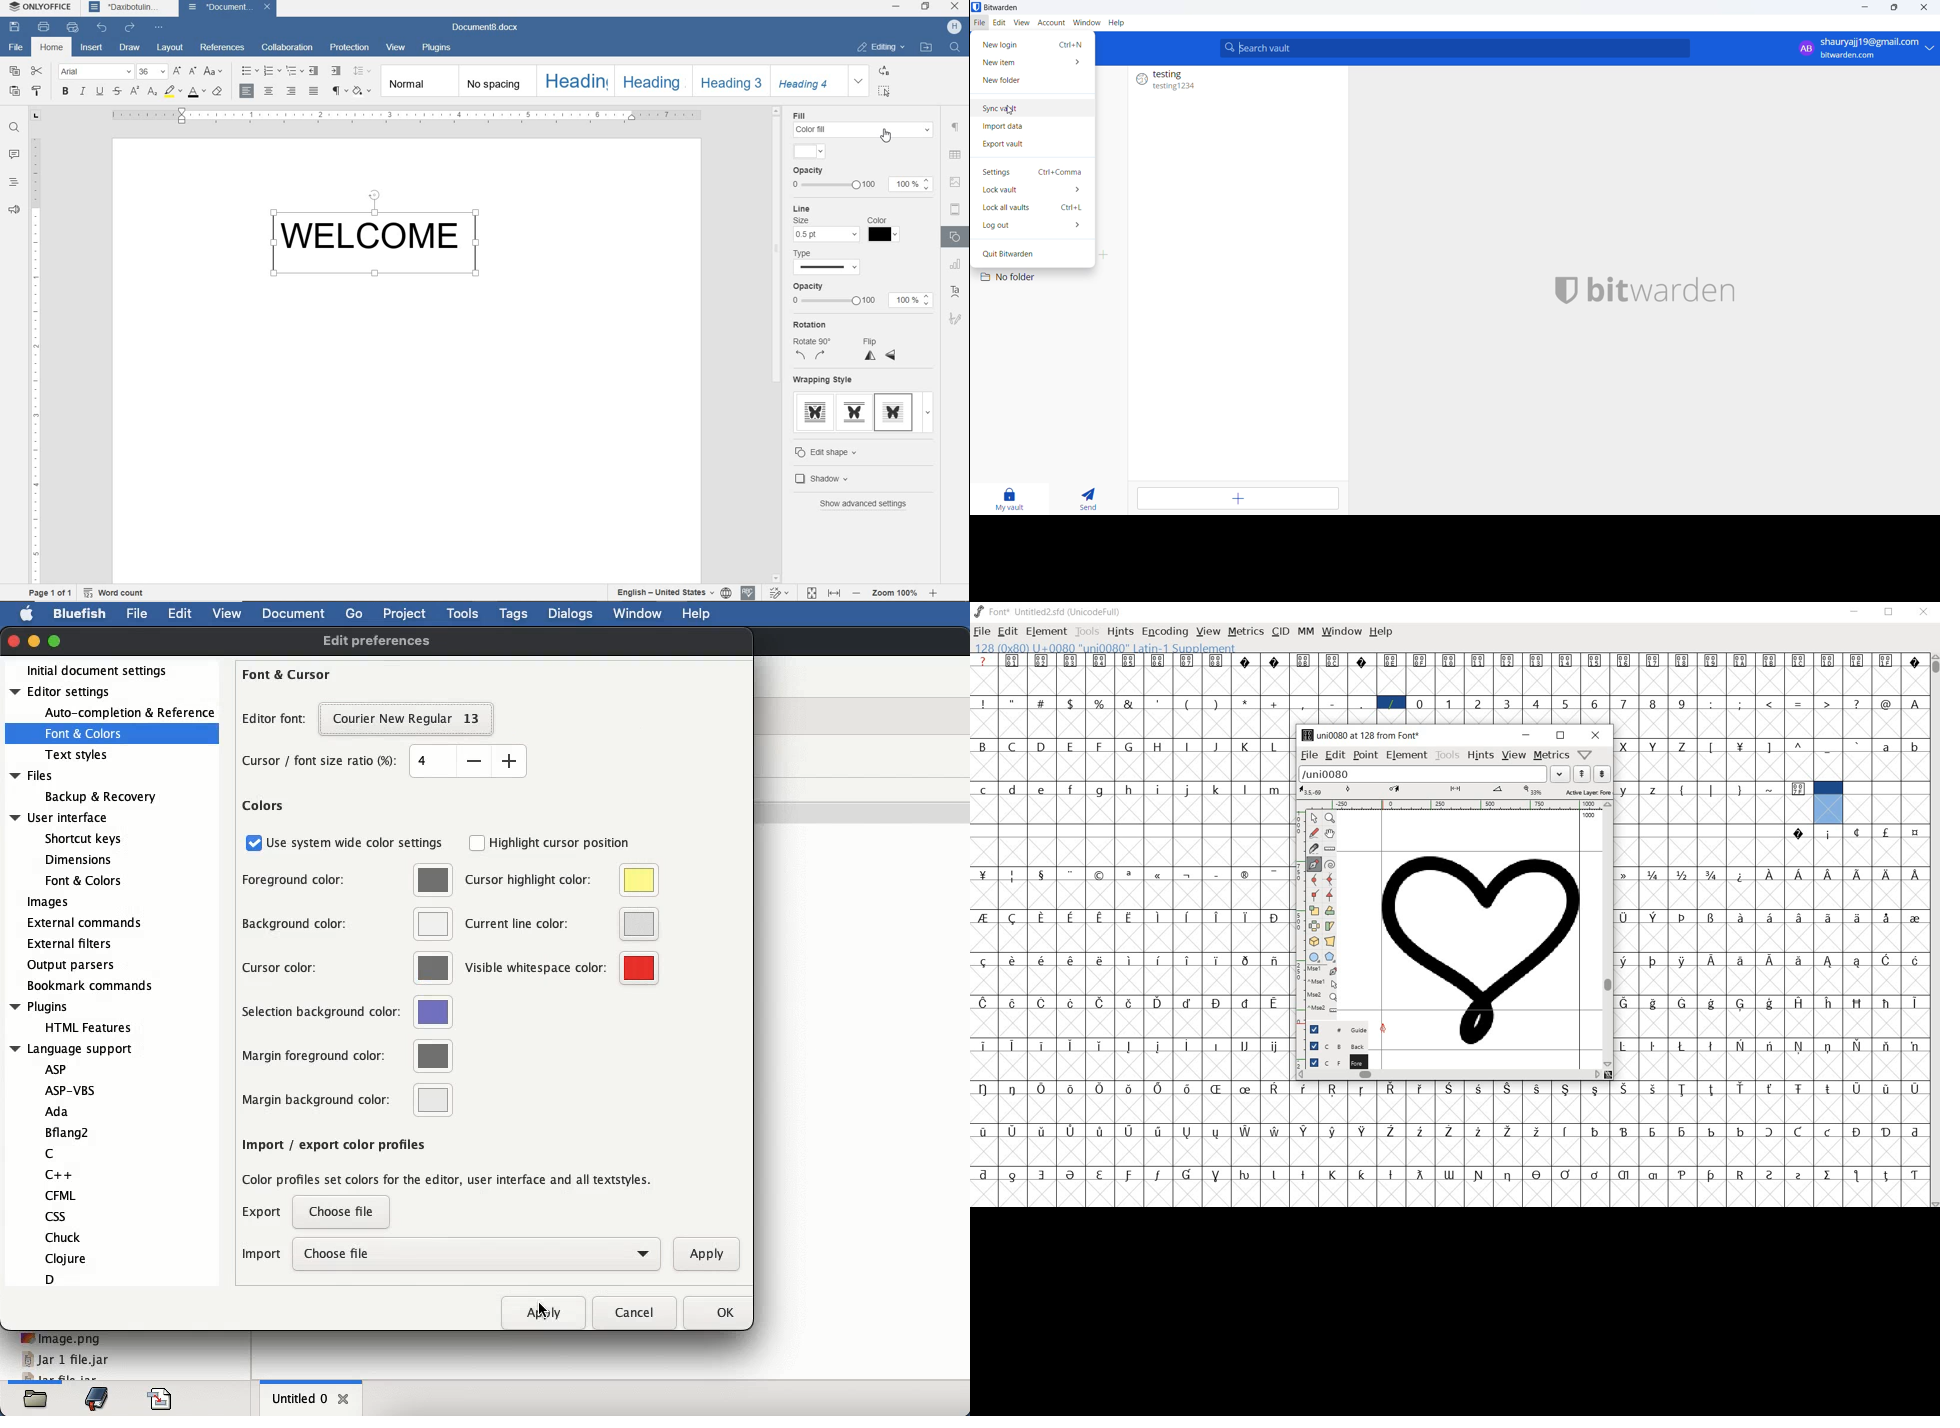 The width and height of the screenshot is (1960, 1428). What do you see at coordinates (928, 300) in the screenshot?
I see `Increase/Decrease opacity` at bounding box center [928, 300].